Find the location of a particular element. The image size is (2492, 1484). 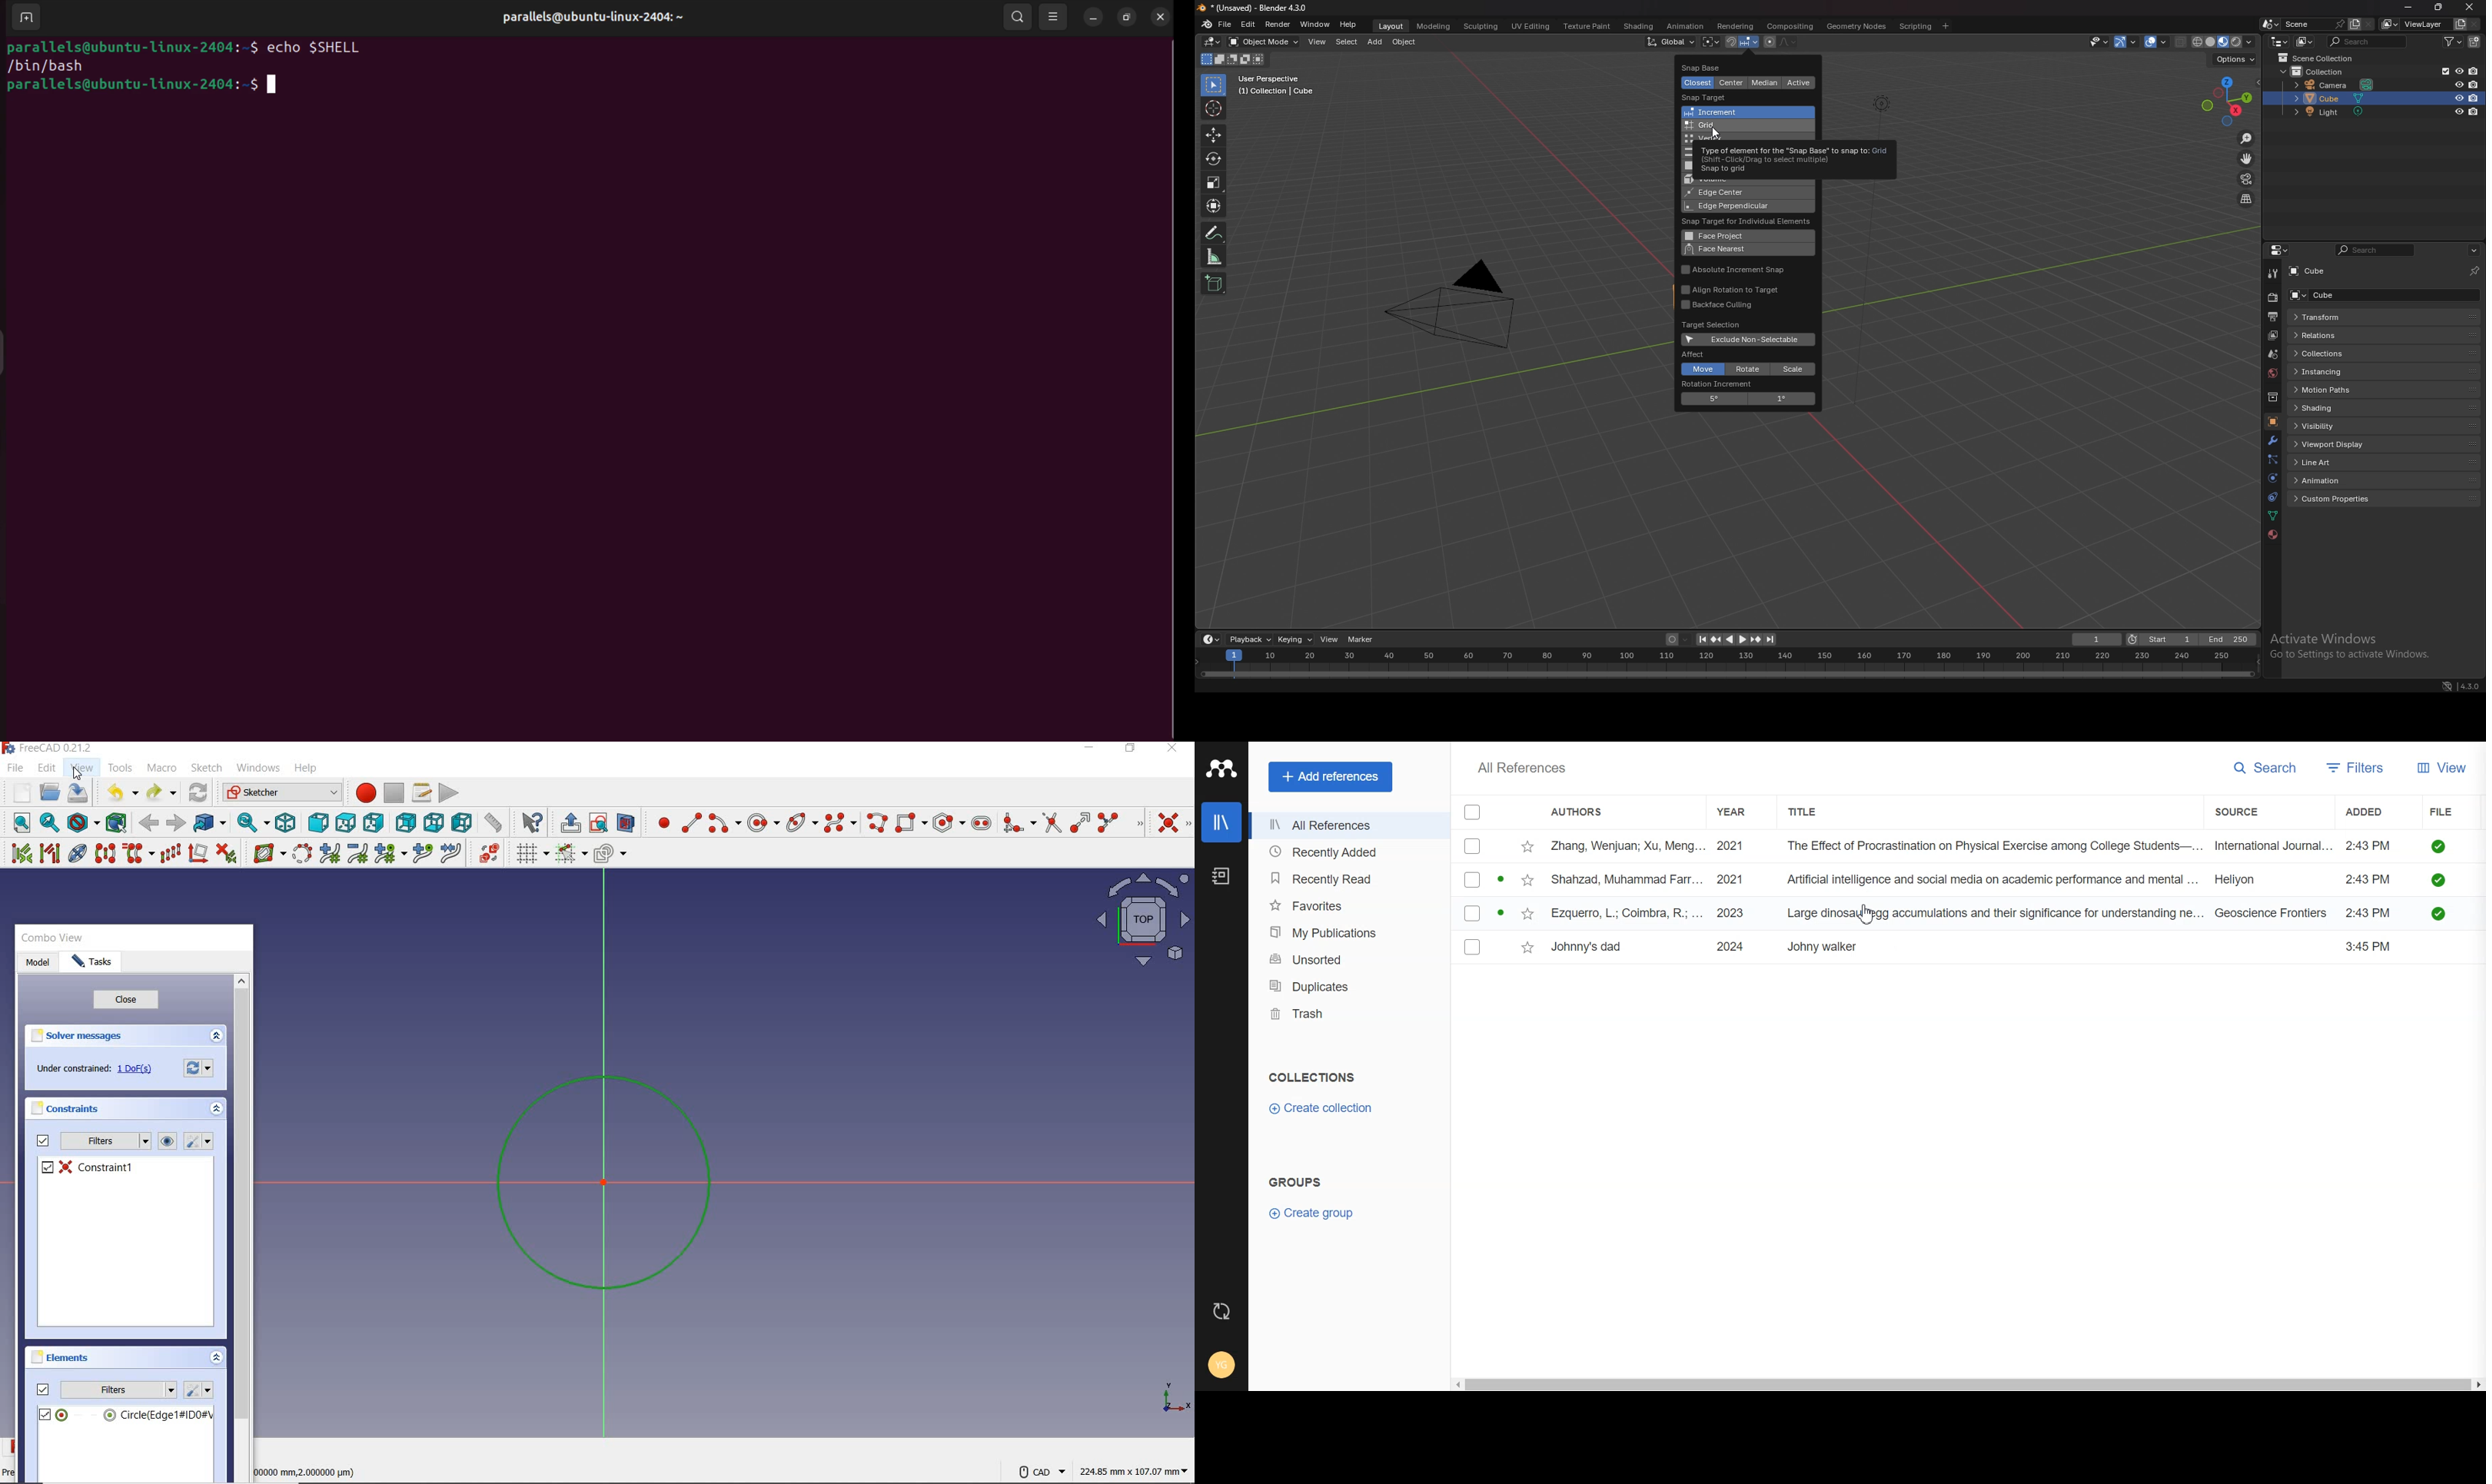

Geoscience Frontiers is located at coordinates (2271, 913).